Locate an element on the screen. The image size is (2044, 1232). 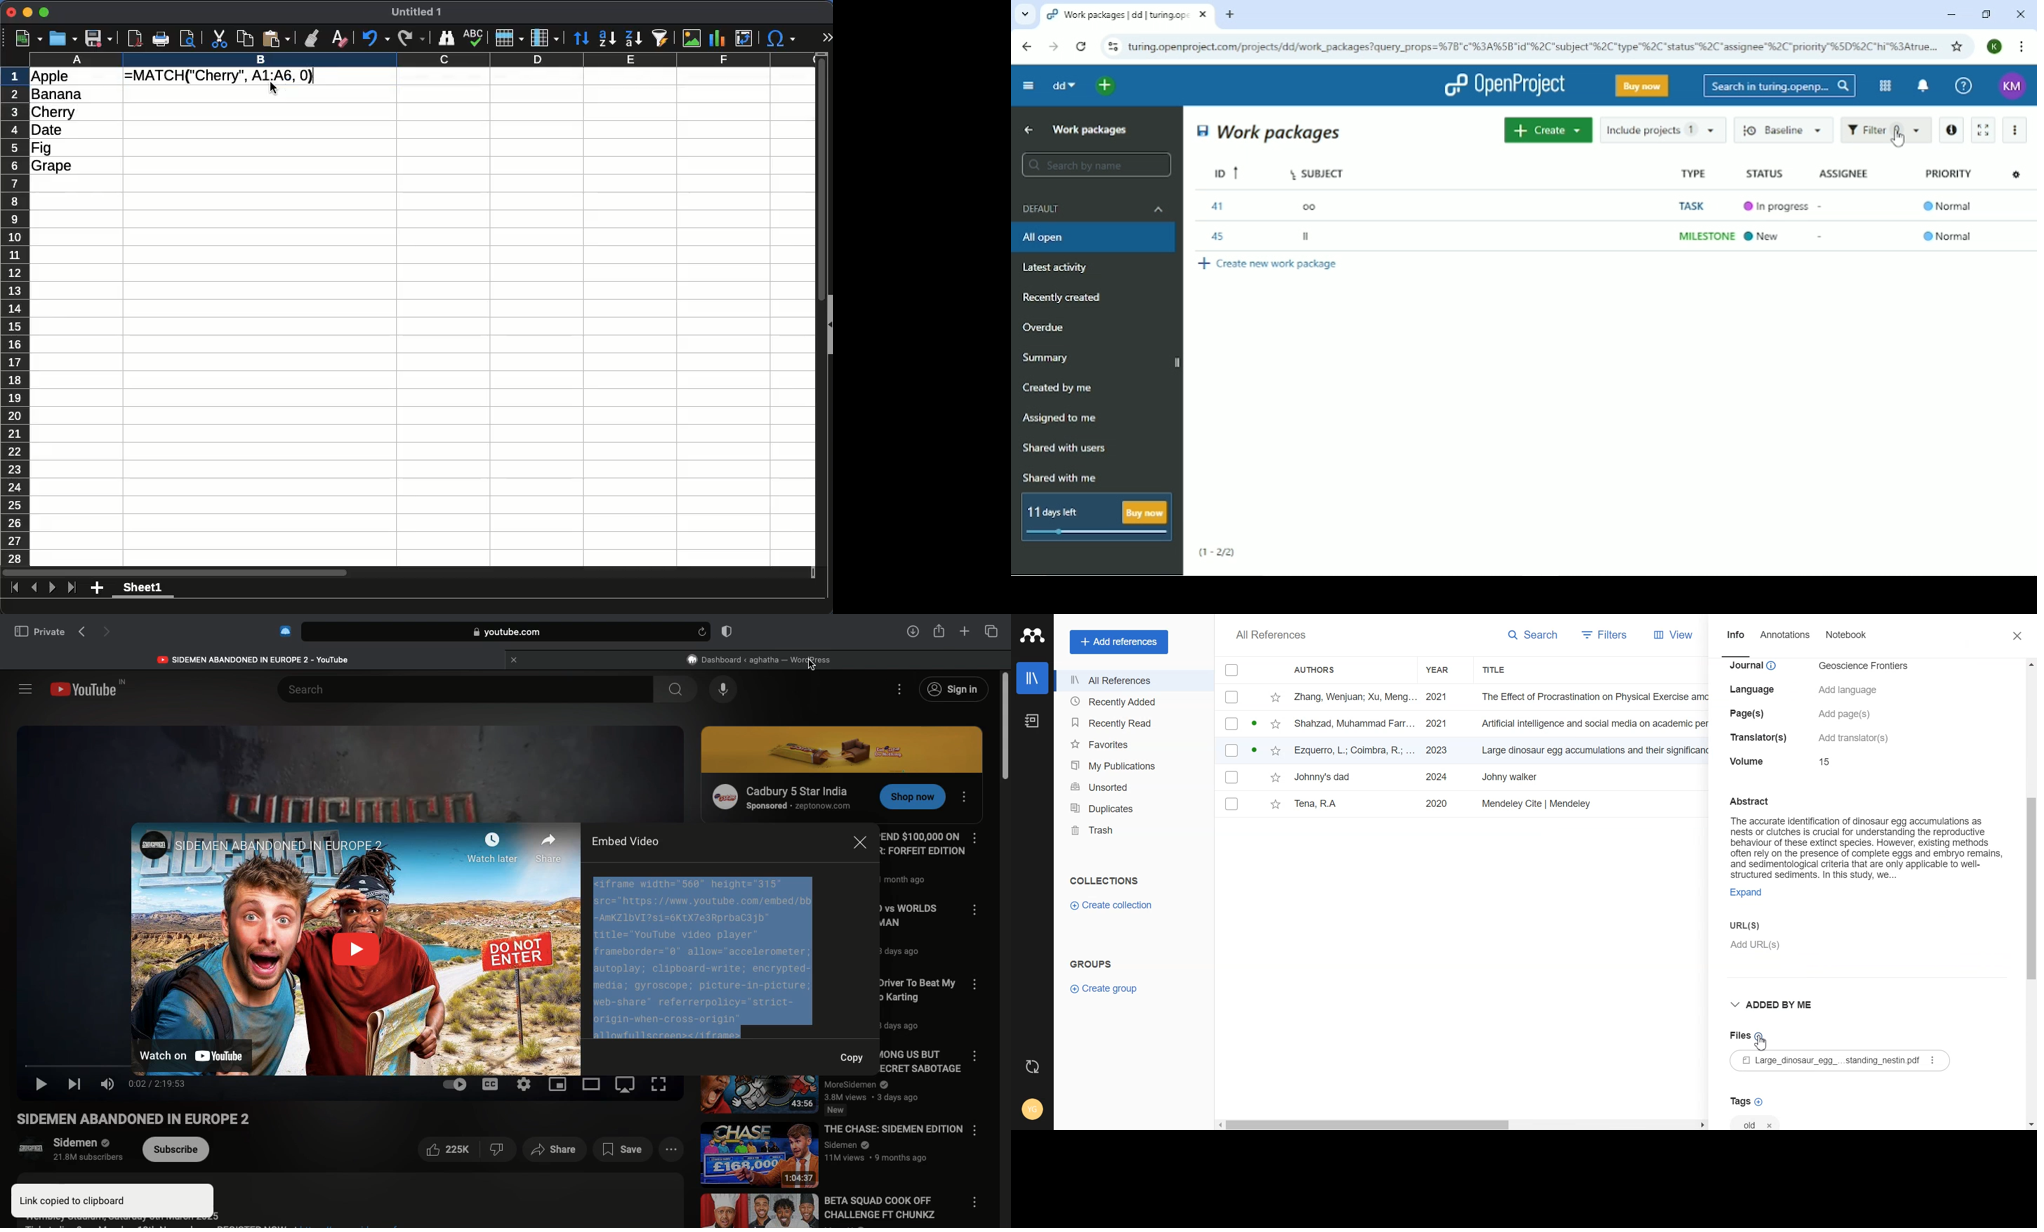
Checkbox is located at coordinates (1232, 697).